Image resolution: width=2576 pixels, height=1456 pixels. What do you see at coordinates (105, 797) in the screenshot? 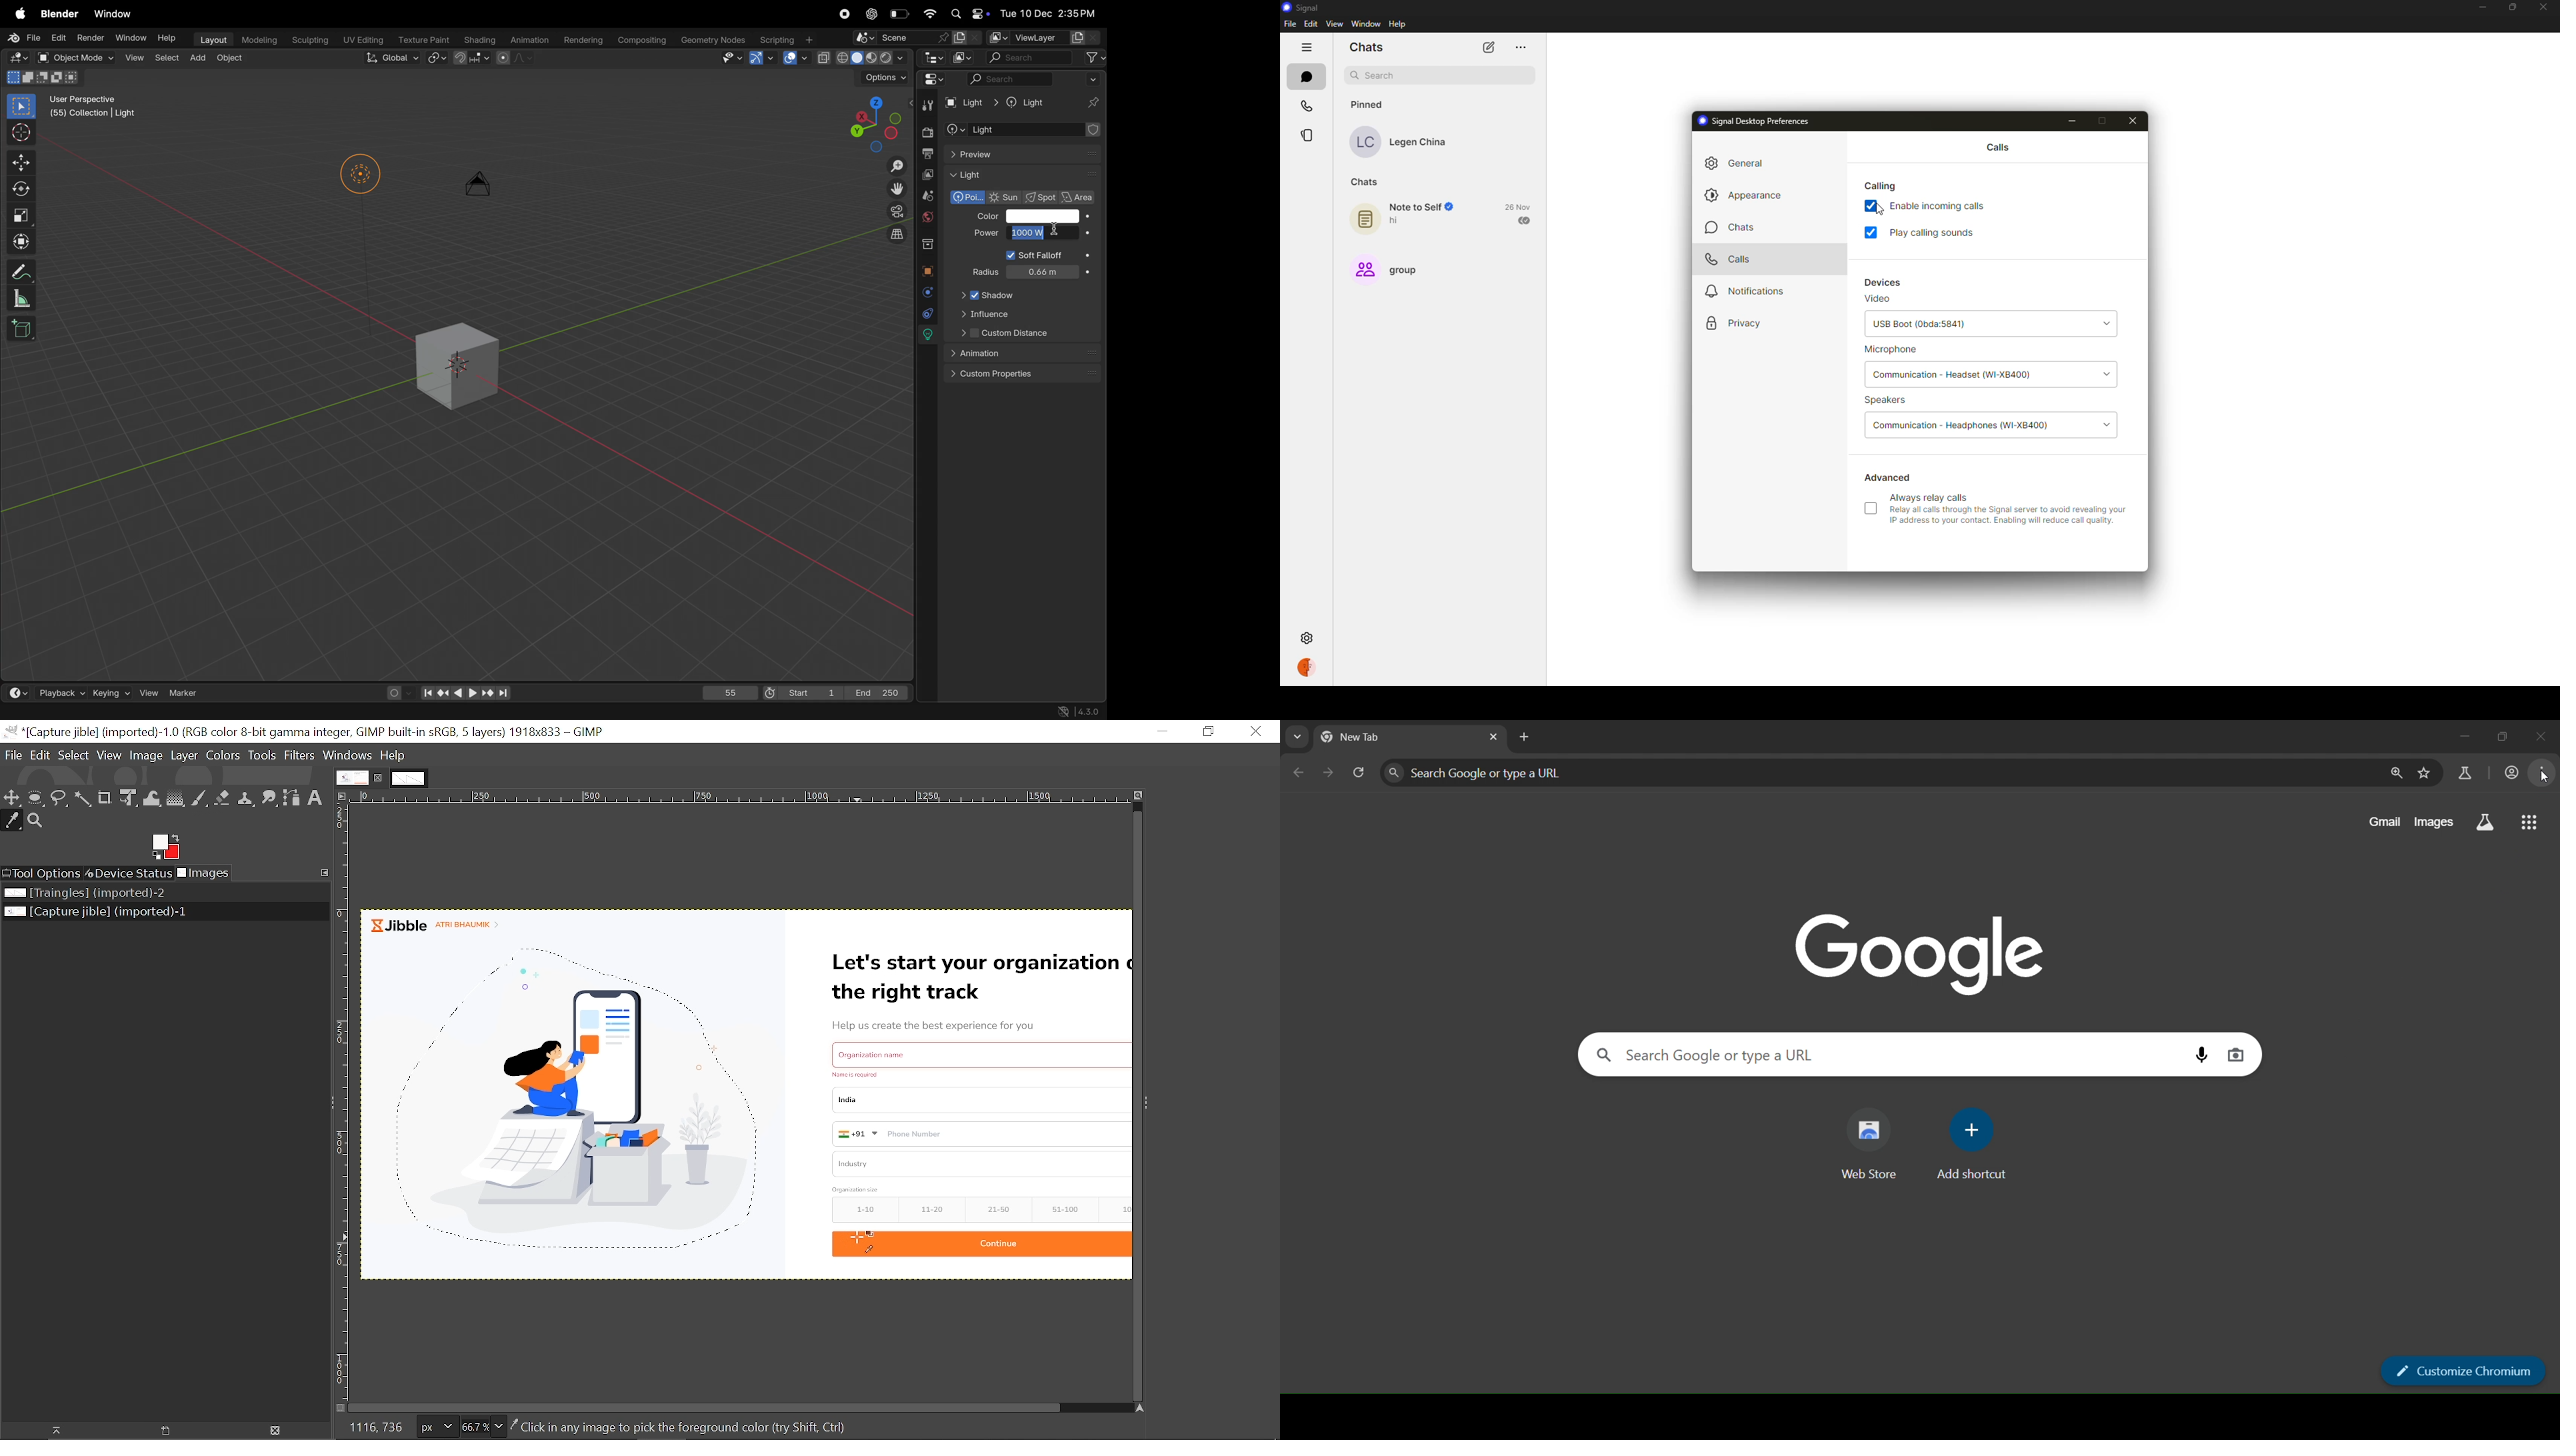
I see `Crop tool` at bounding box center [105, 797].